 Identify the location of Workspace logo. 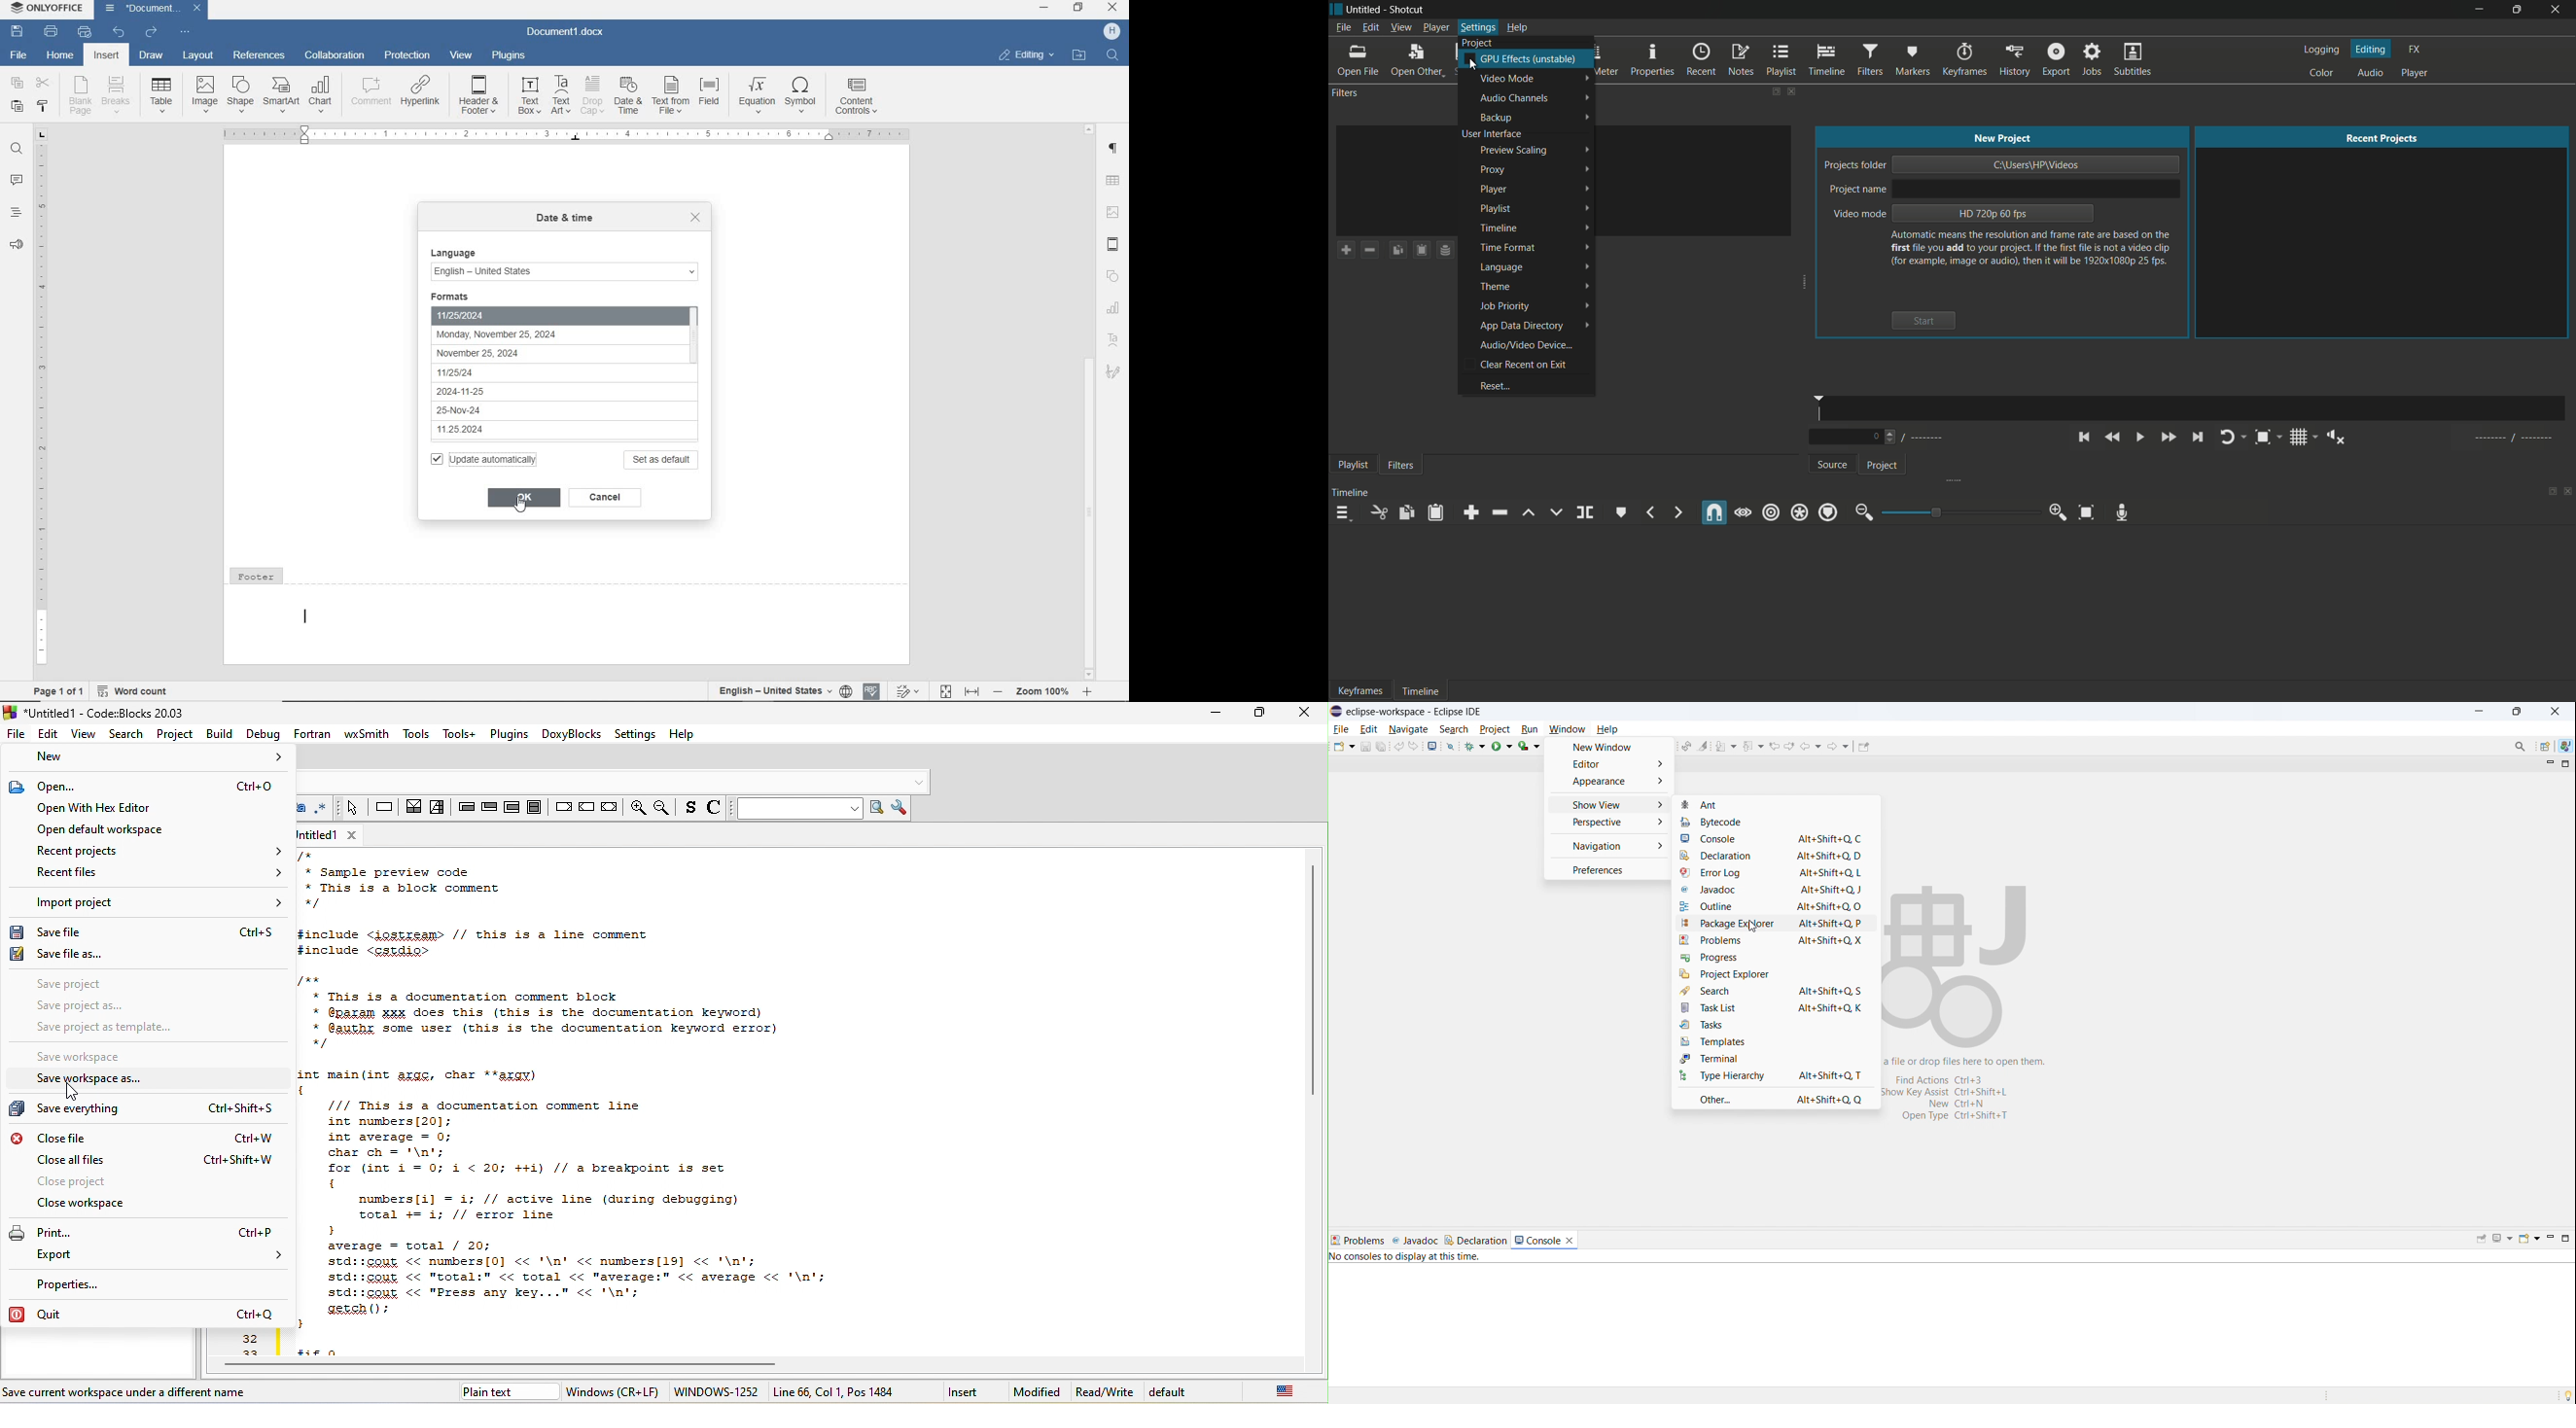
(1957, 964).